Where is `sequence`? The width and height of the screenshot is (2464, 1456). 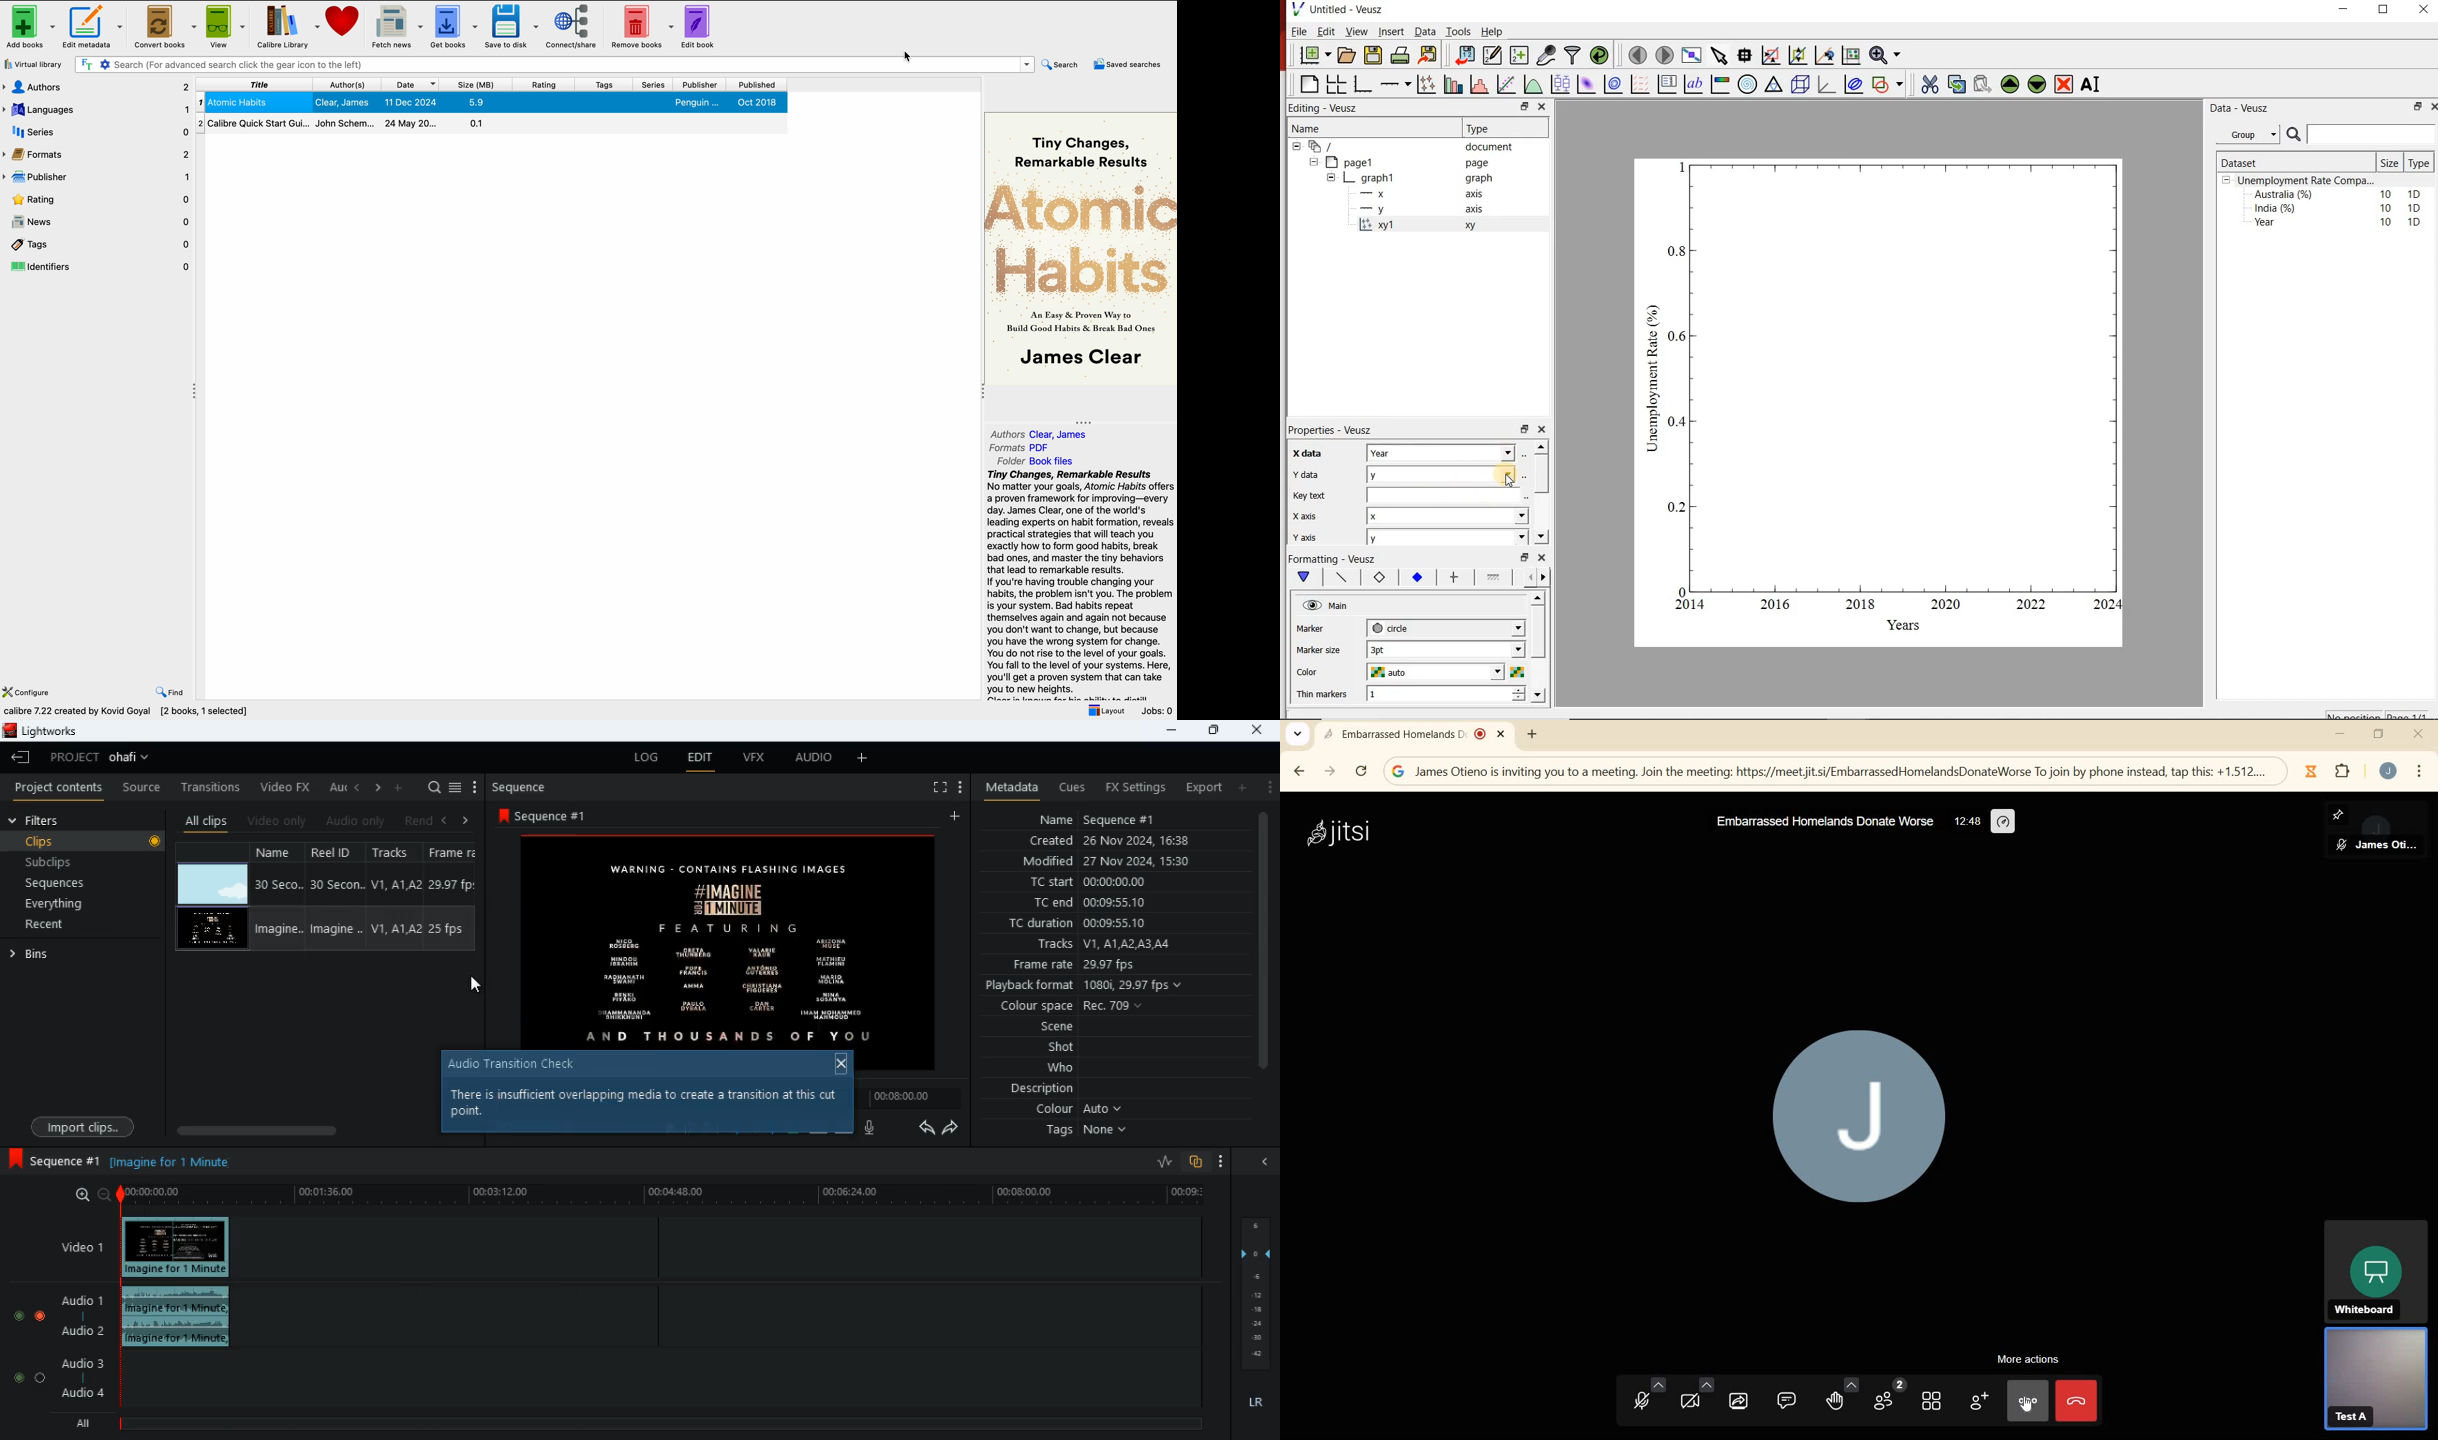
sequence is located at coordinates (53, 1160).